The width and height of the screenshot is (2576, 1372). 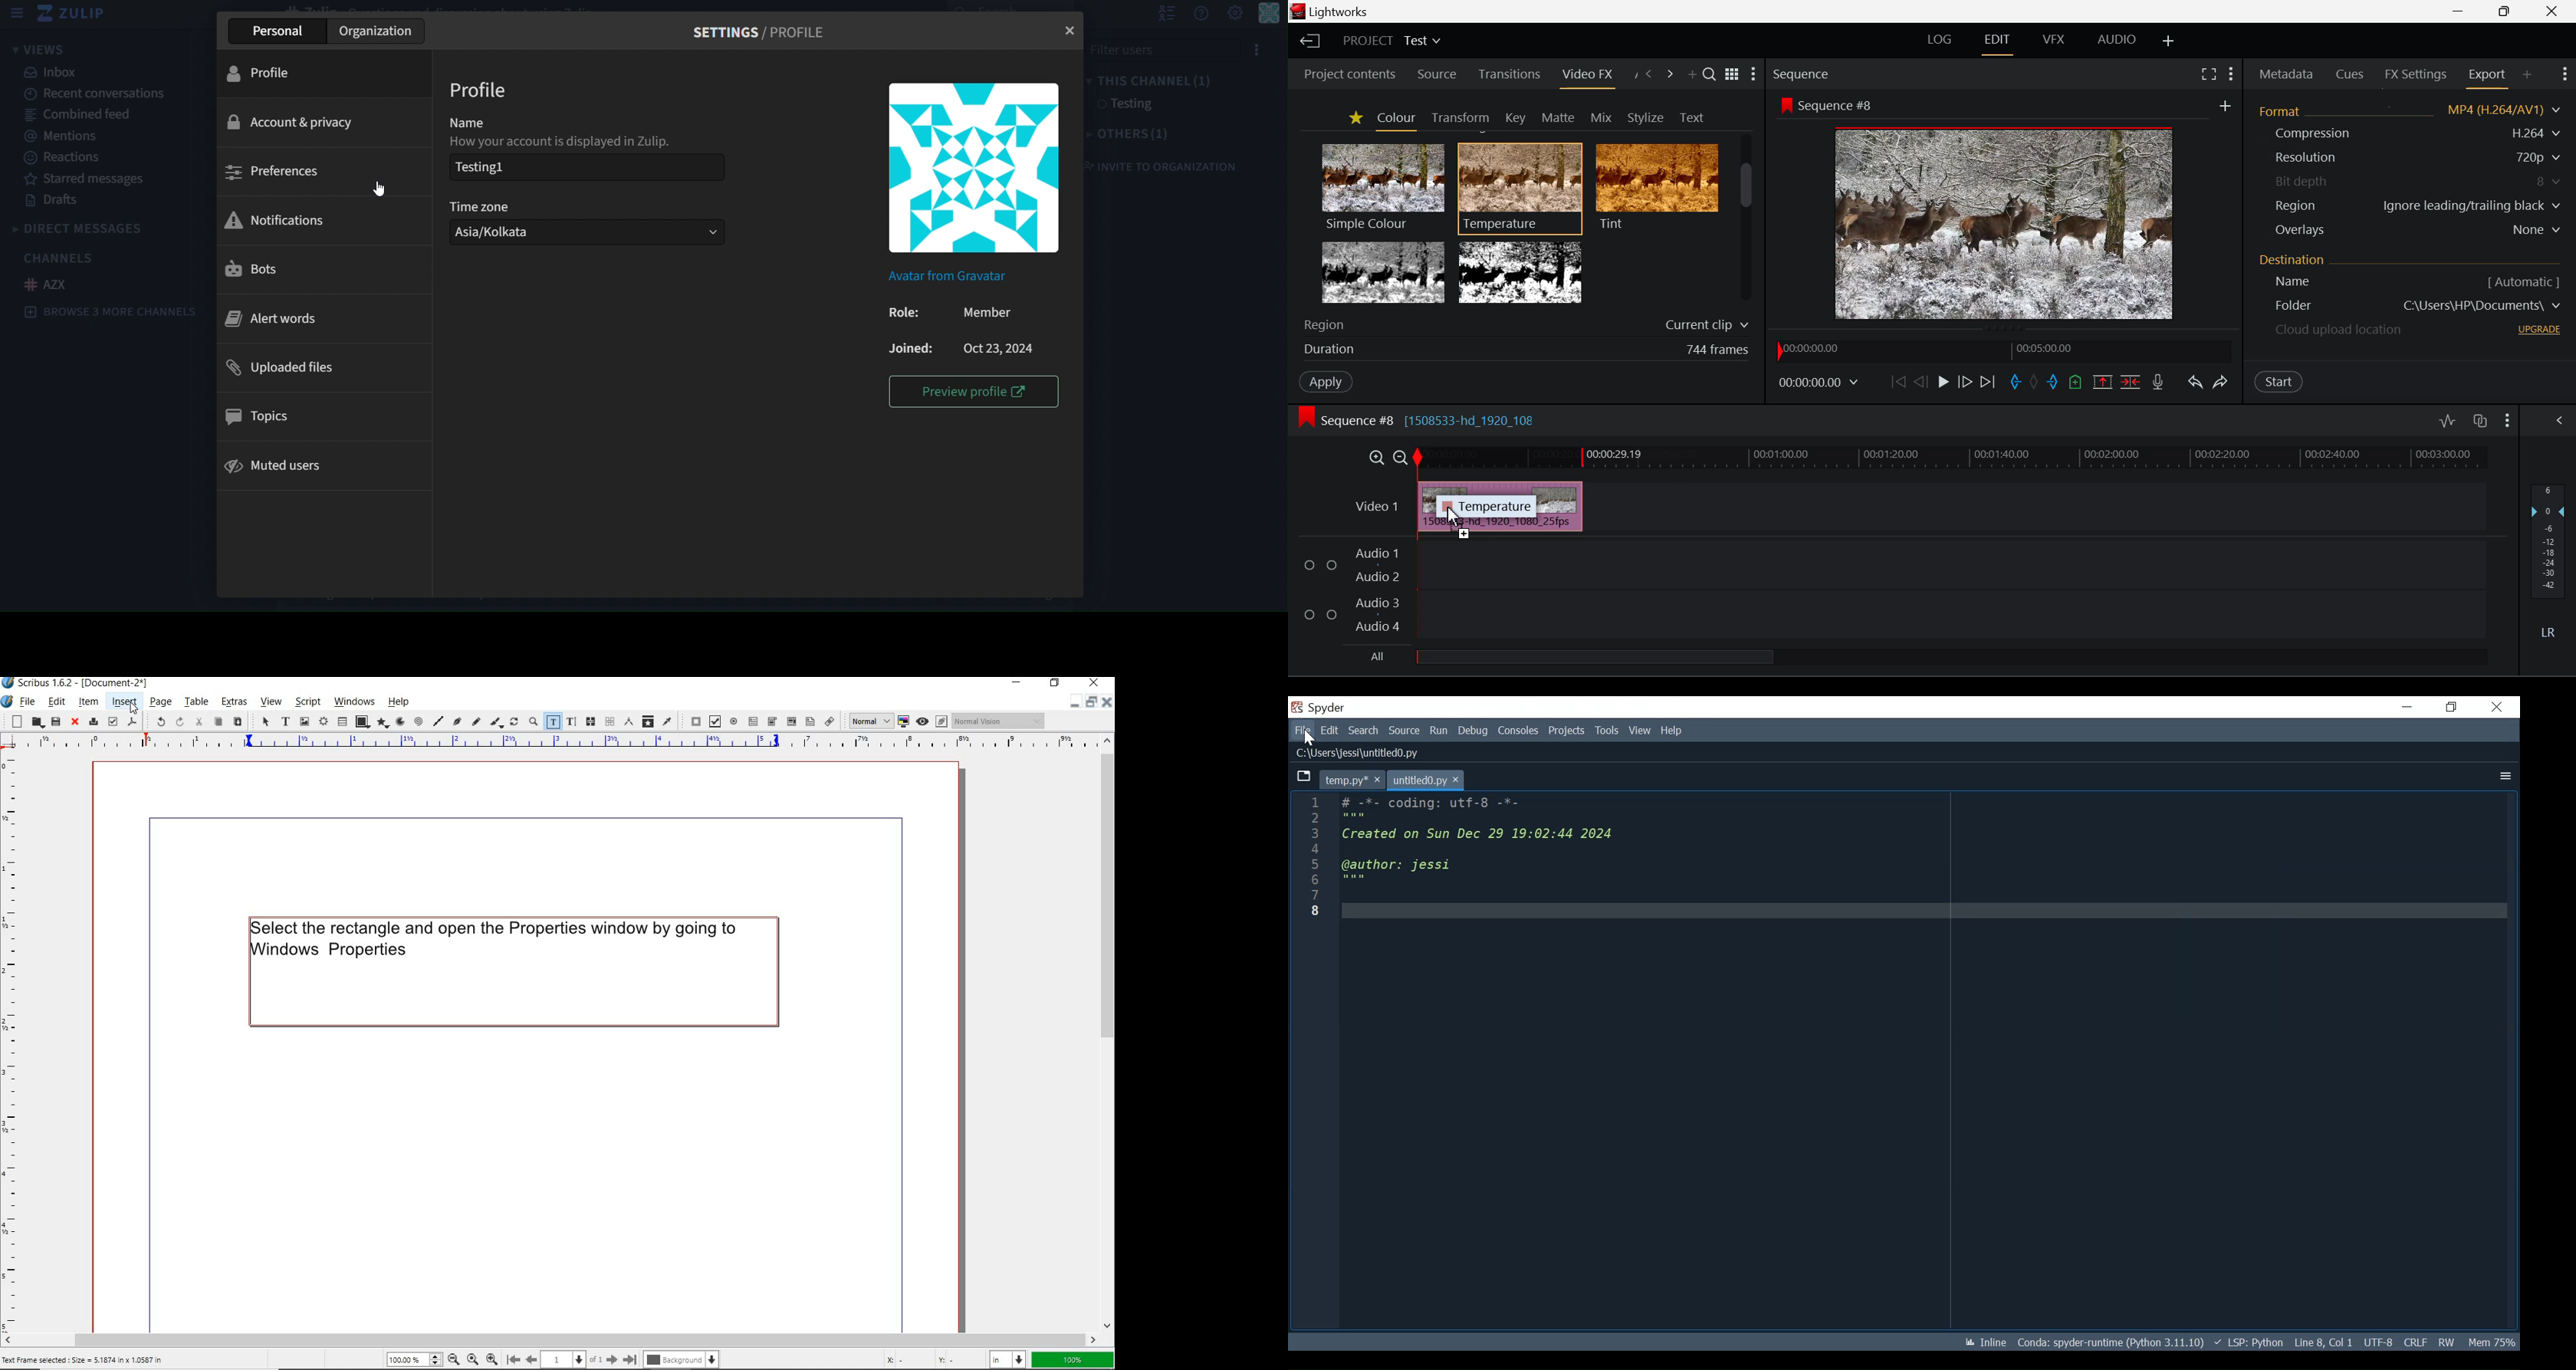 I want to click on Close, so click(x=2496, y=706).